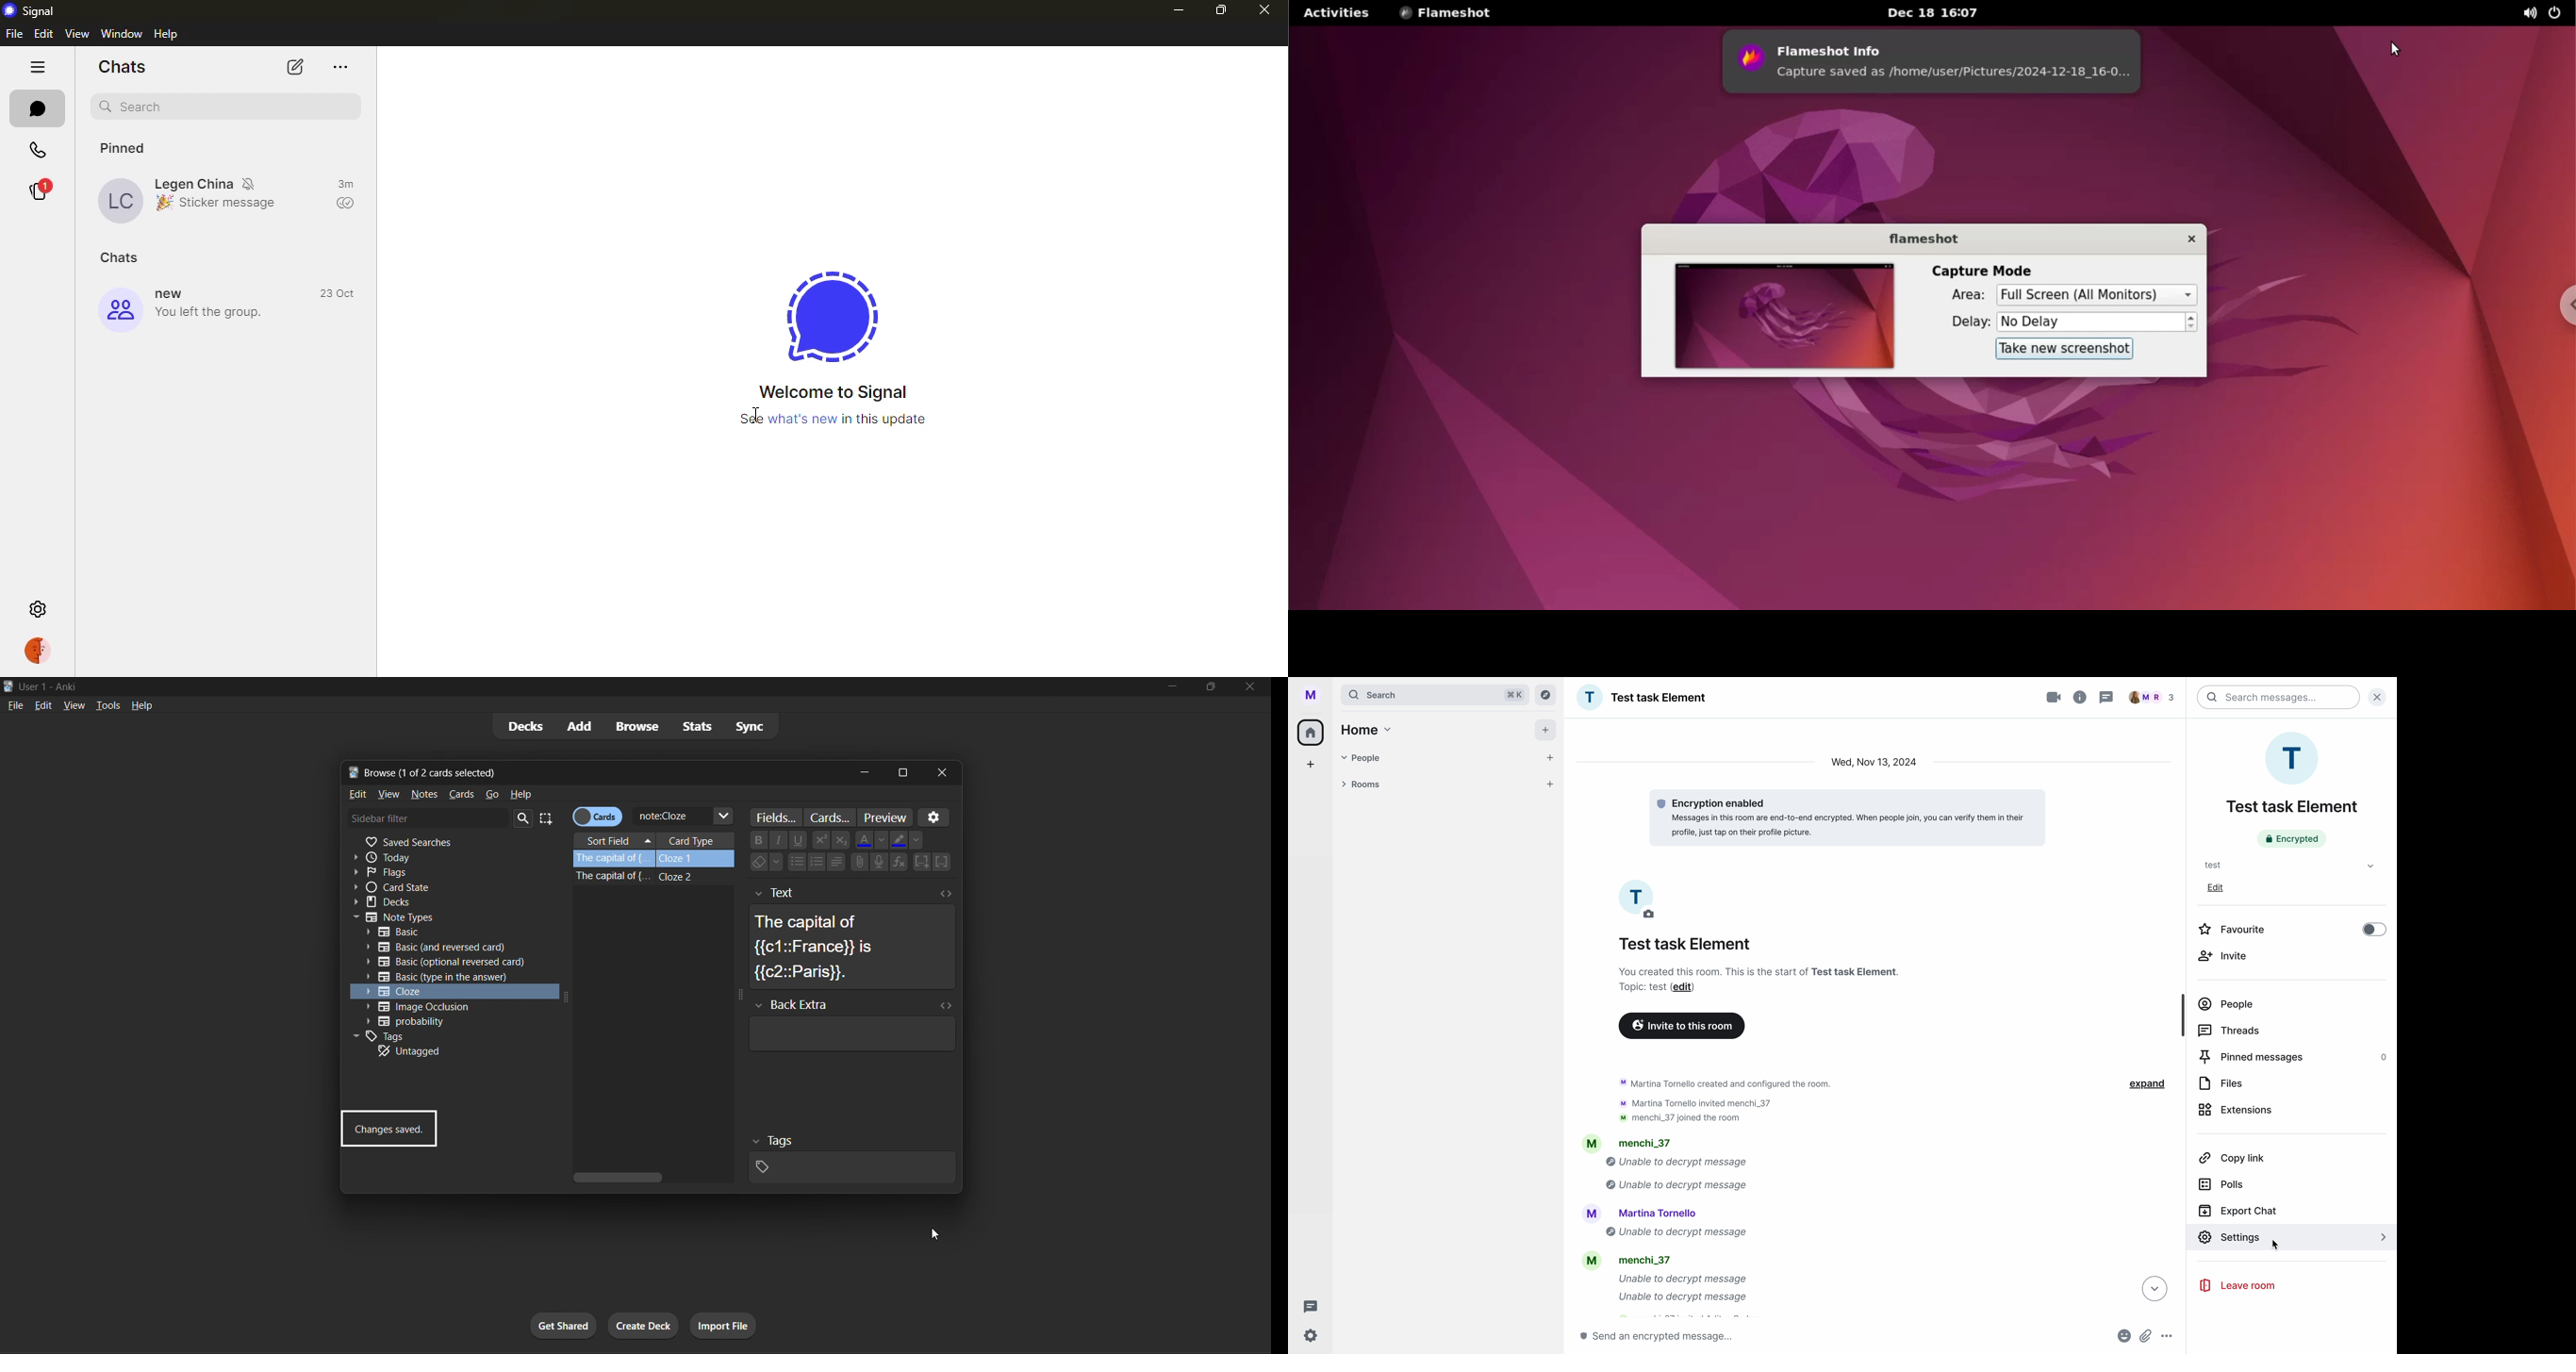  Describe the element at coordinates (453, 915) in the screenshot. I see `notes type filter` at that location.